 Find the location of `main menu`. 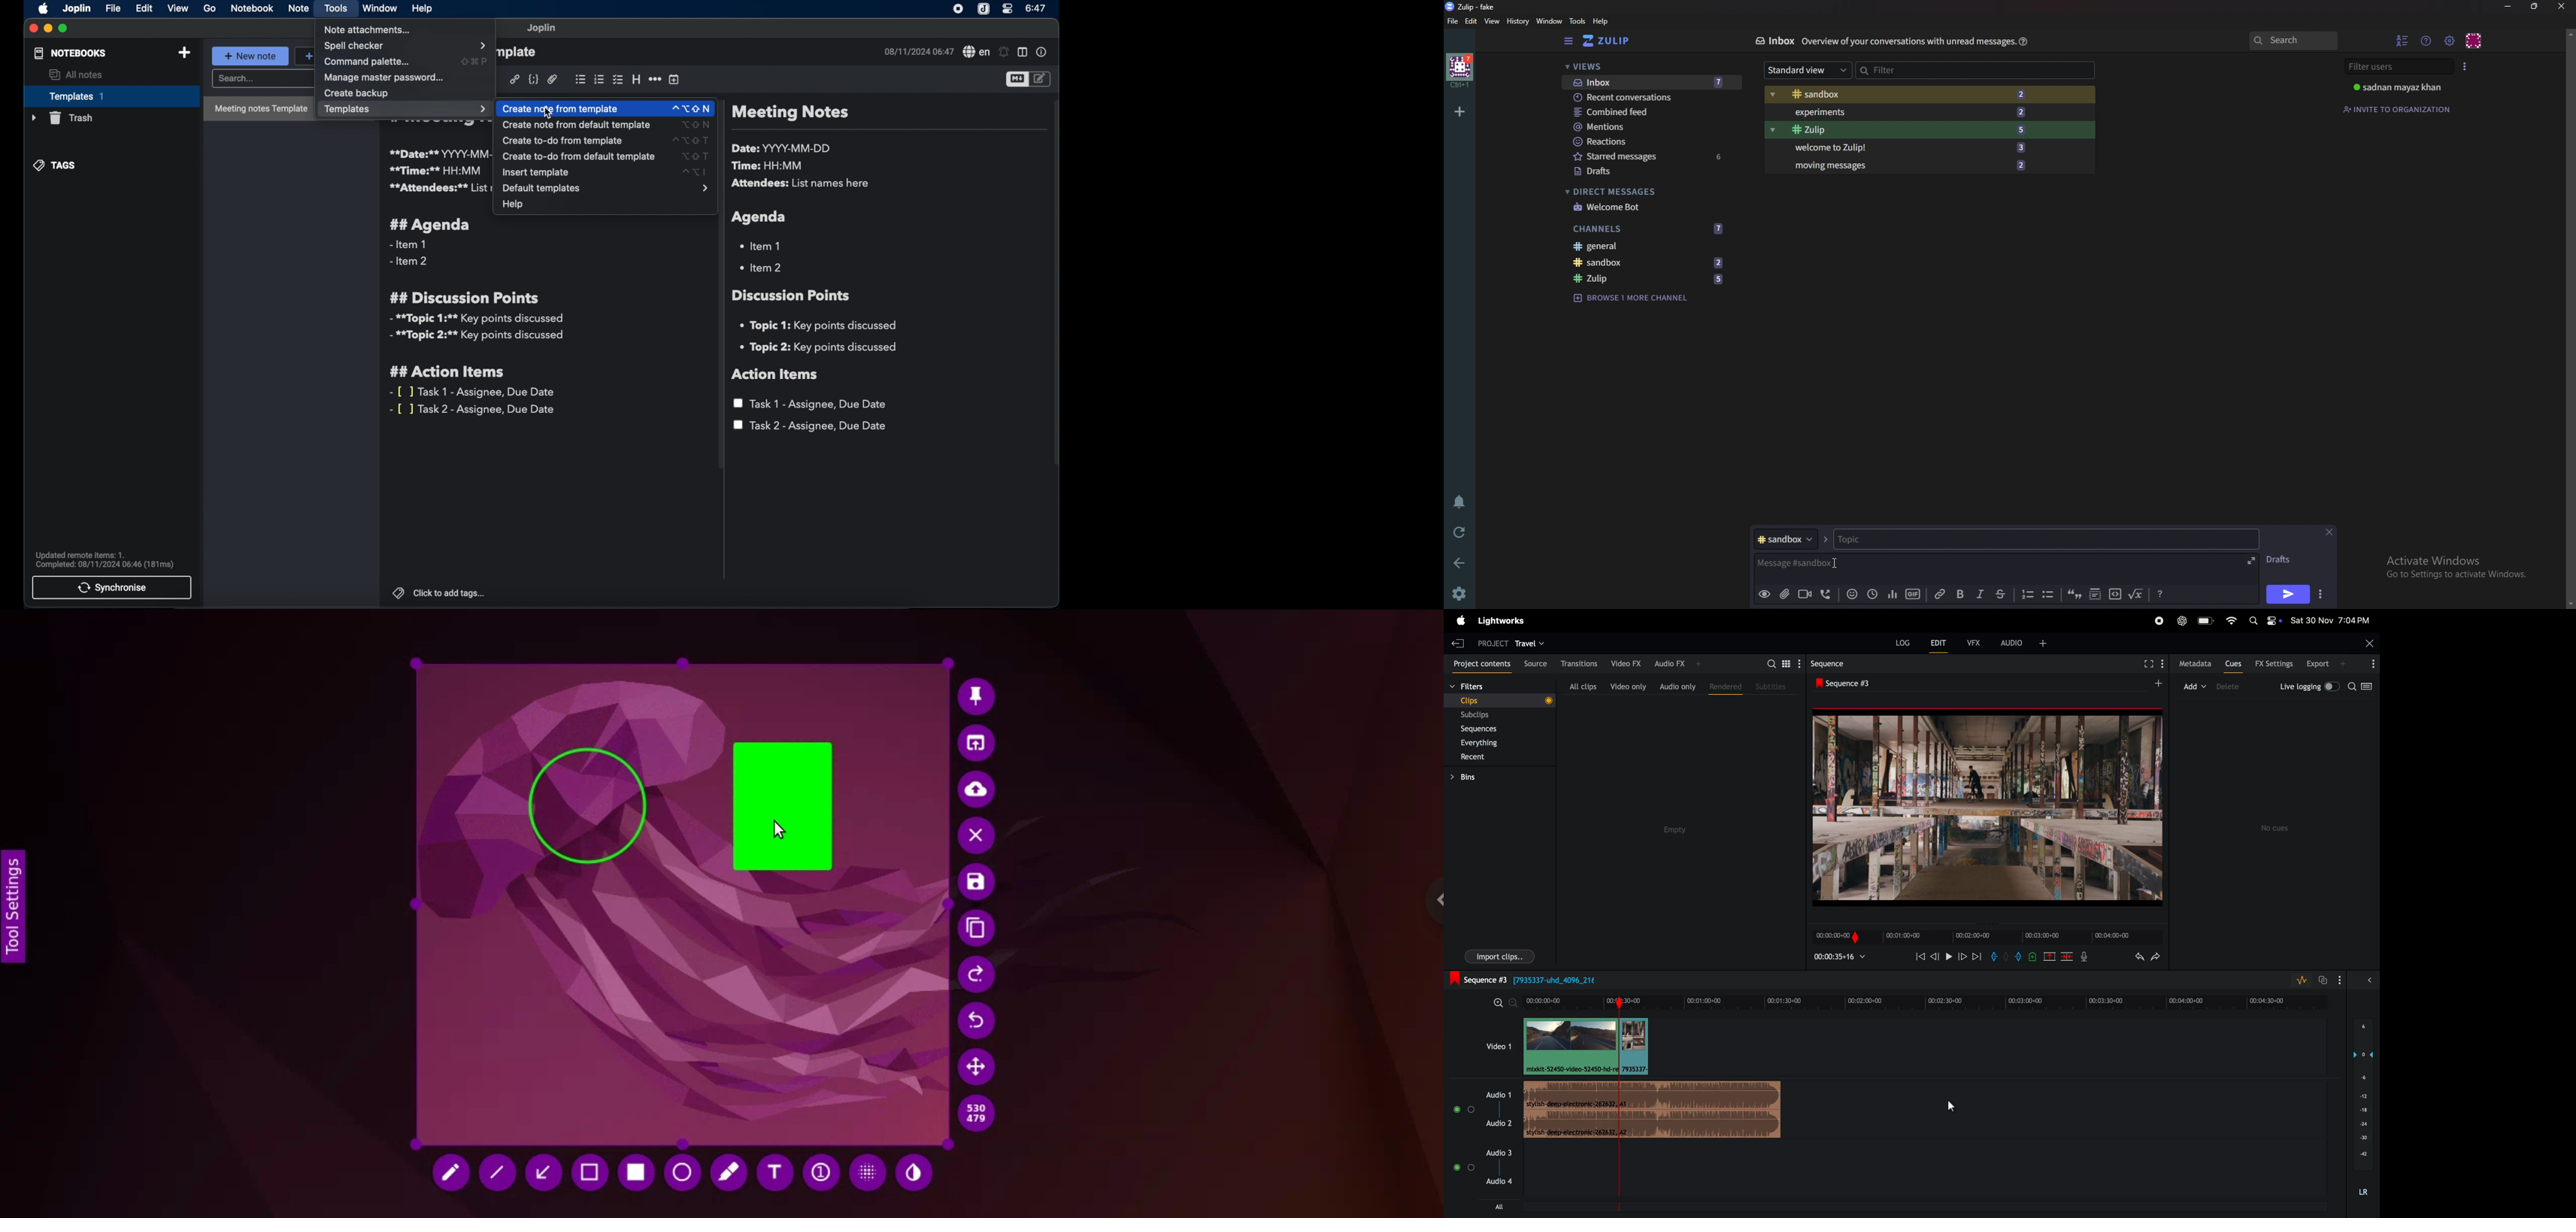

main menu is located at coordinates (2451, 40).